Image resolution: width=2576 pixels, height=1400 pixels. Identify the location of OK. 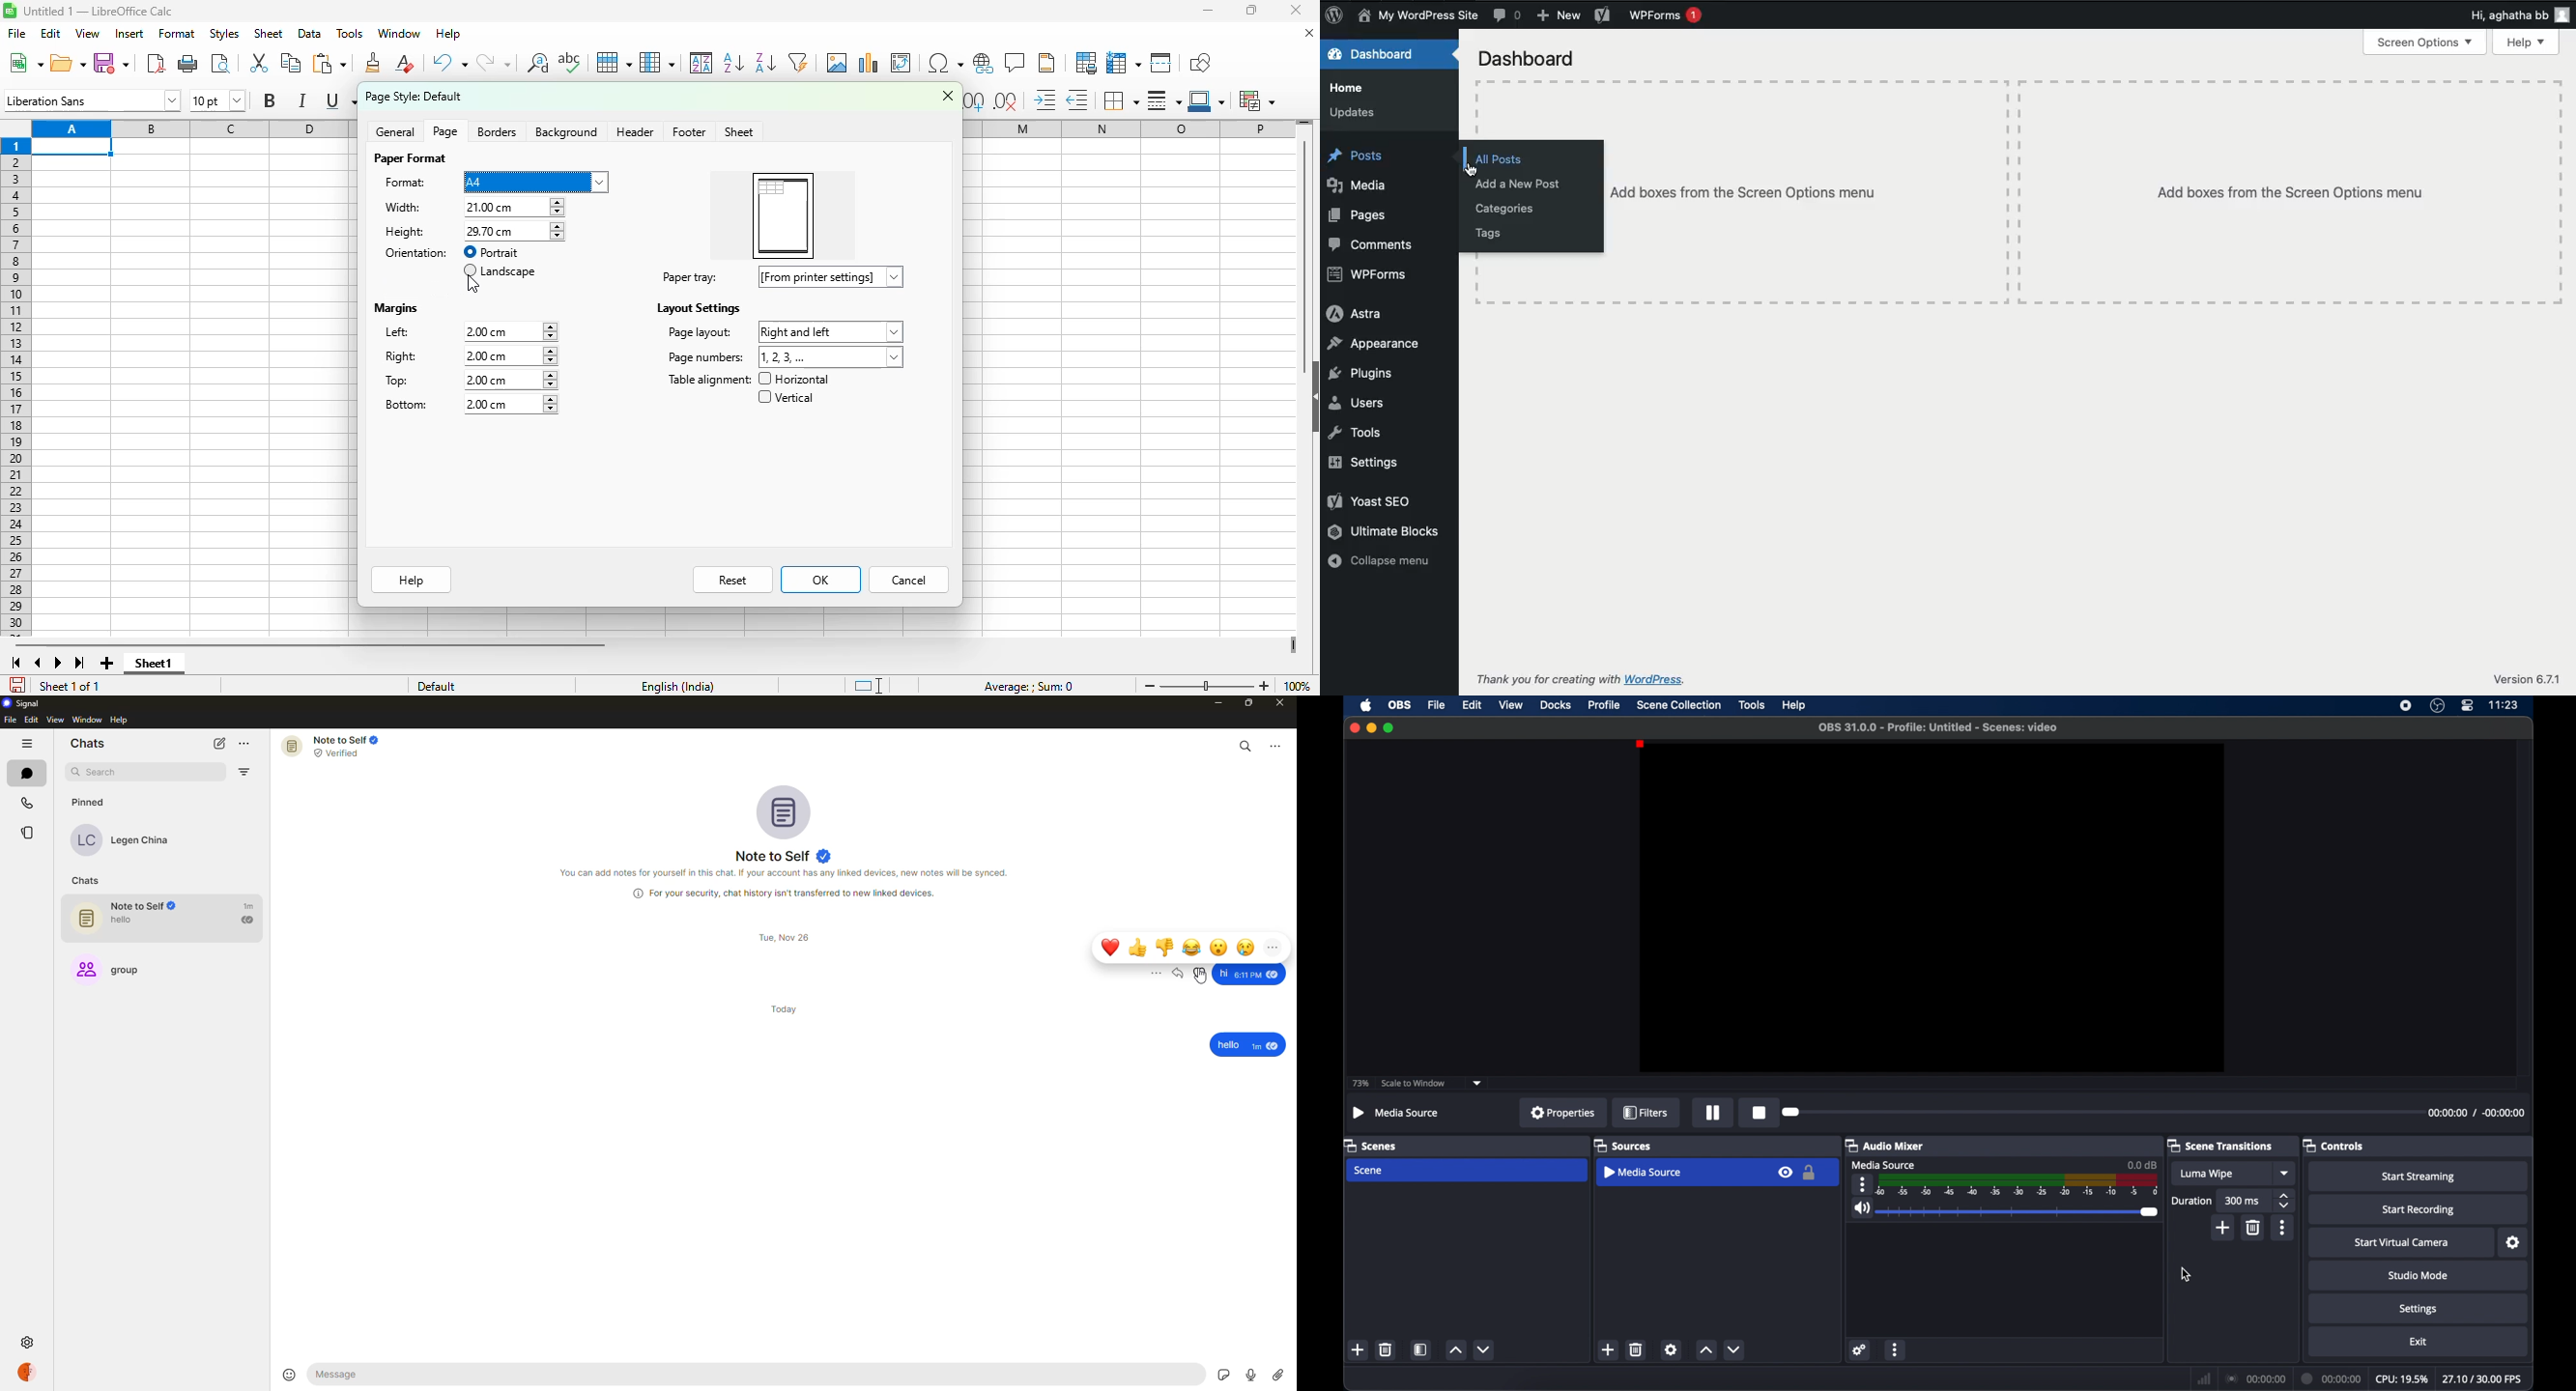
(821, 580).